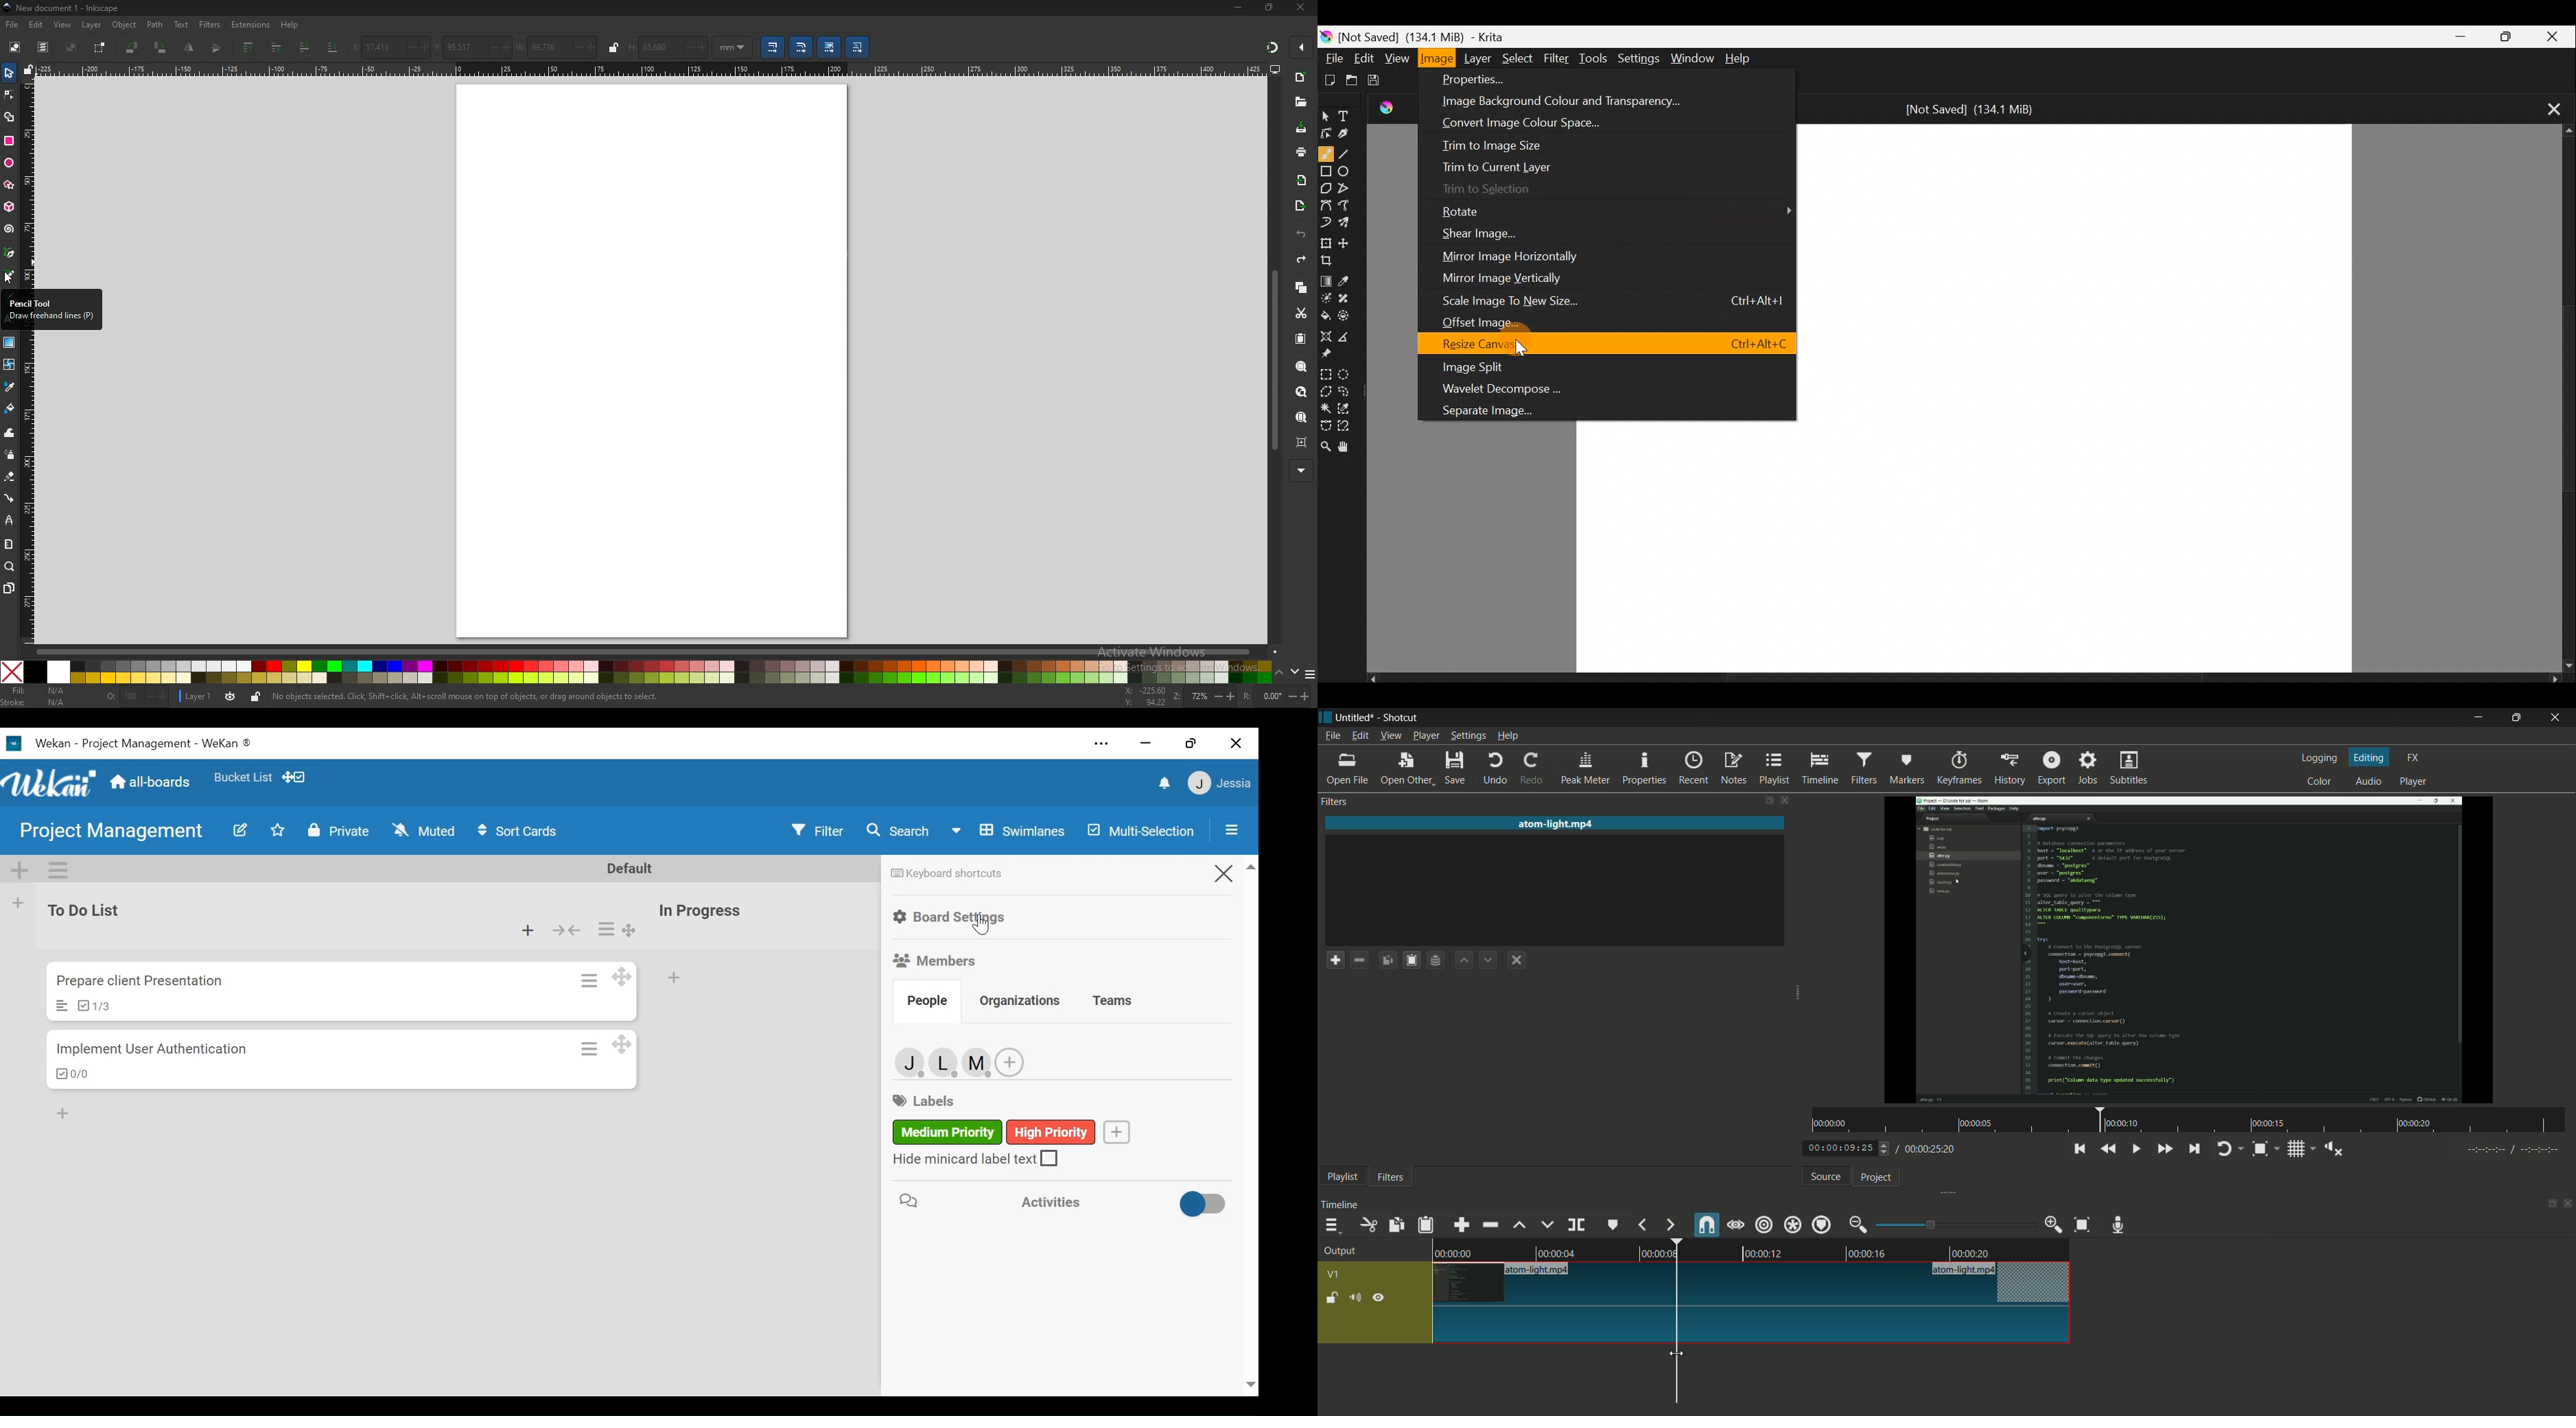 This screenshot has width=2576, height=1428. Describe the element at coordinates (1140, 831) in the screenshot. I see `Multi-selection` at that location.